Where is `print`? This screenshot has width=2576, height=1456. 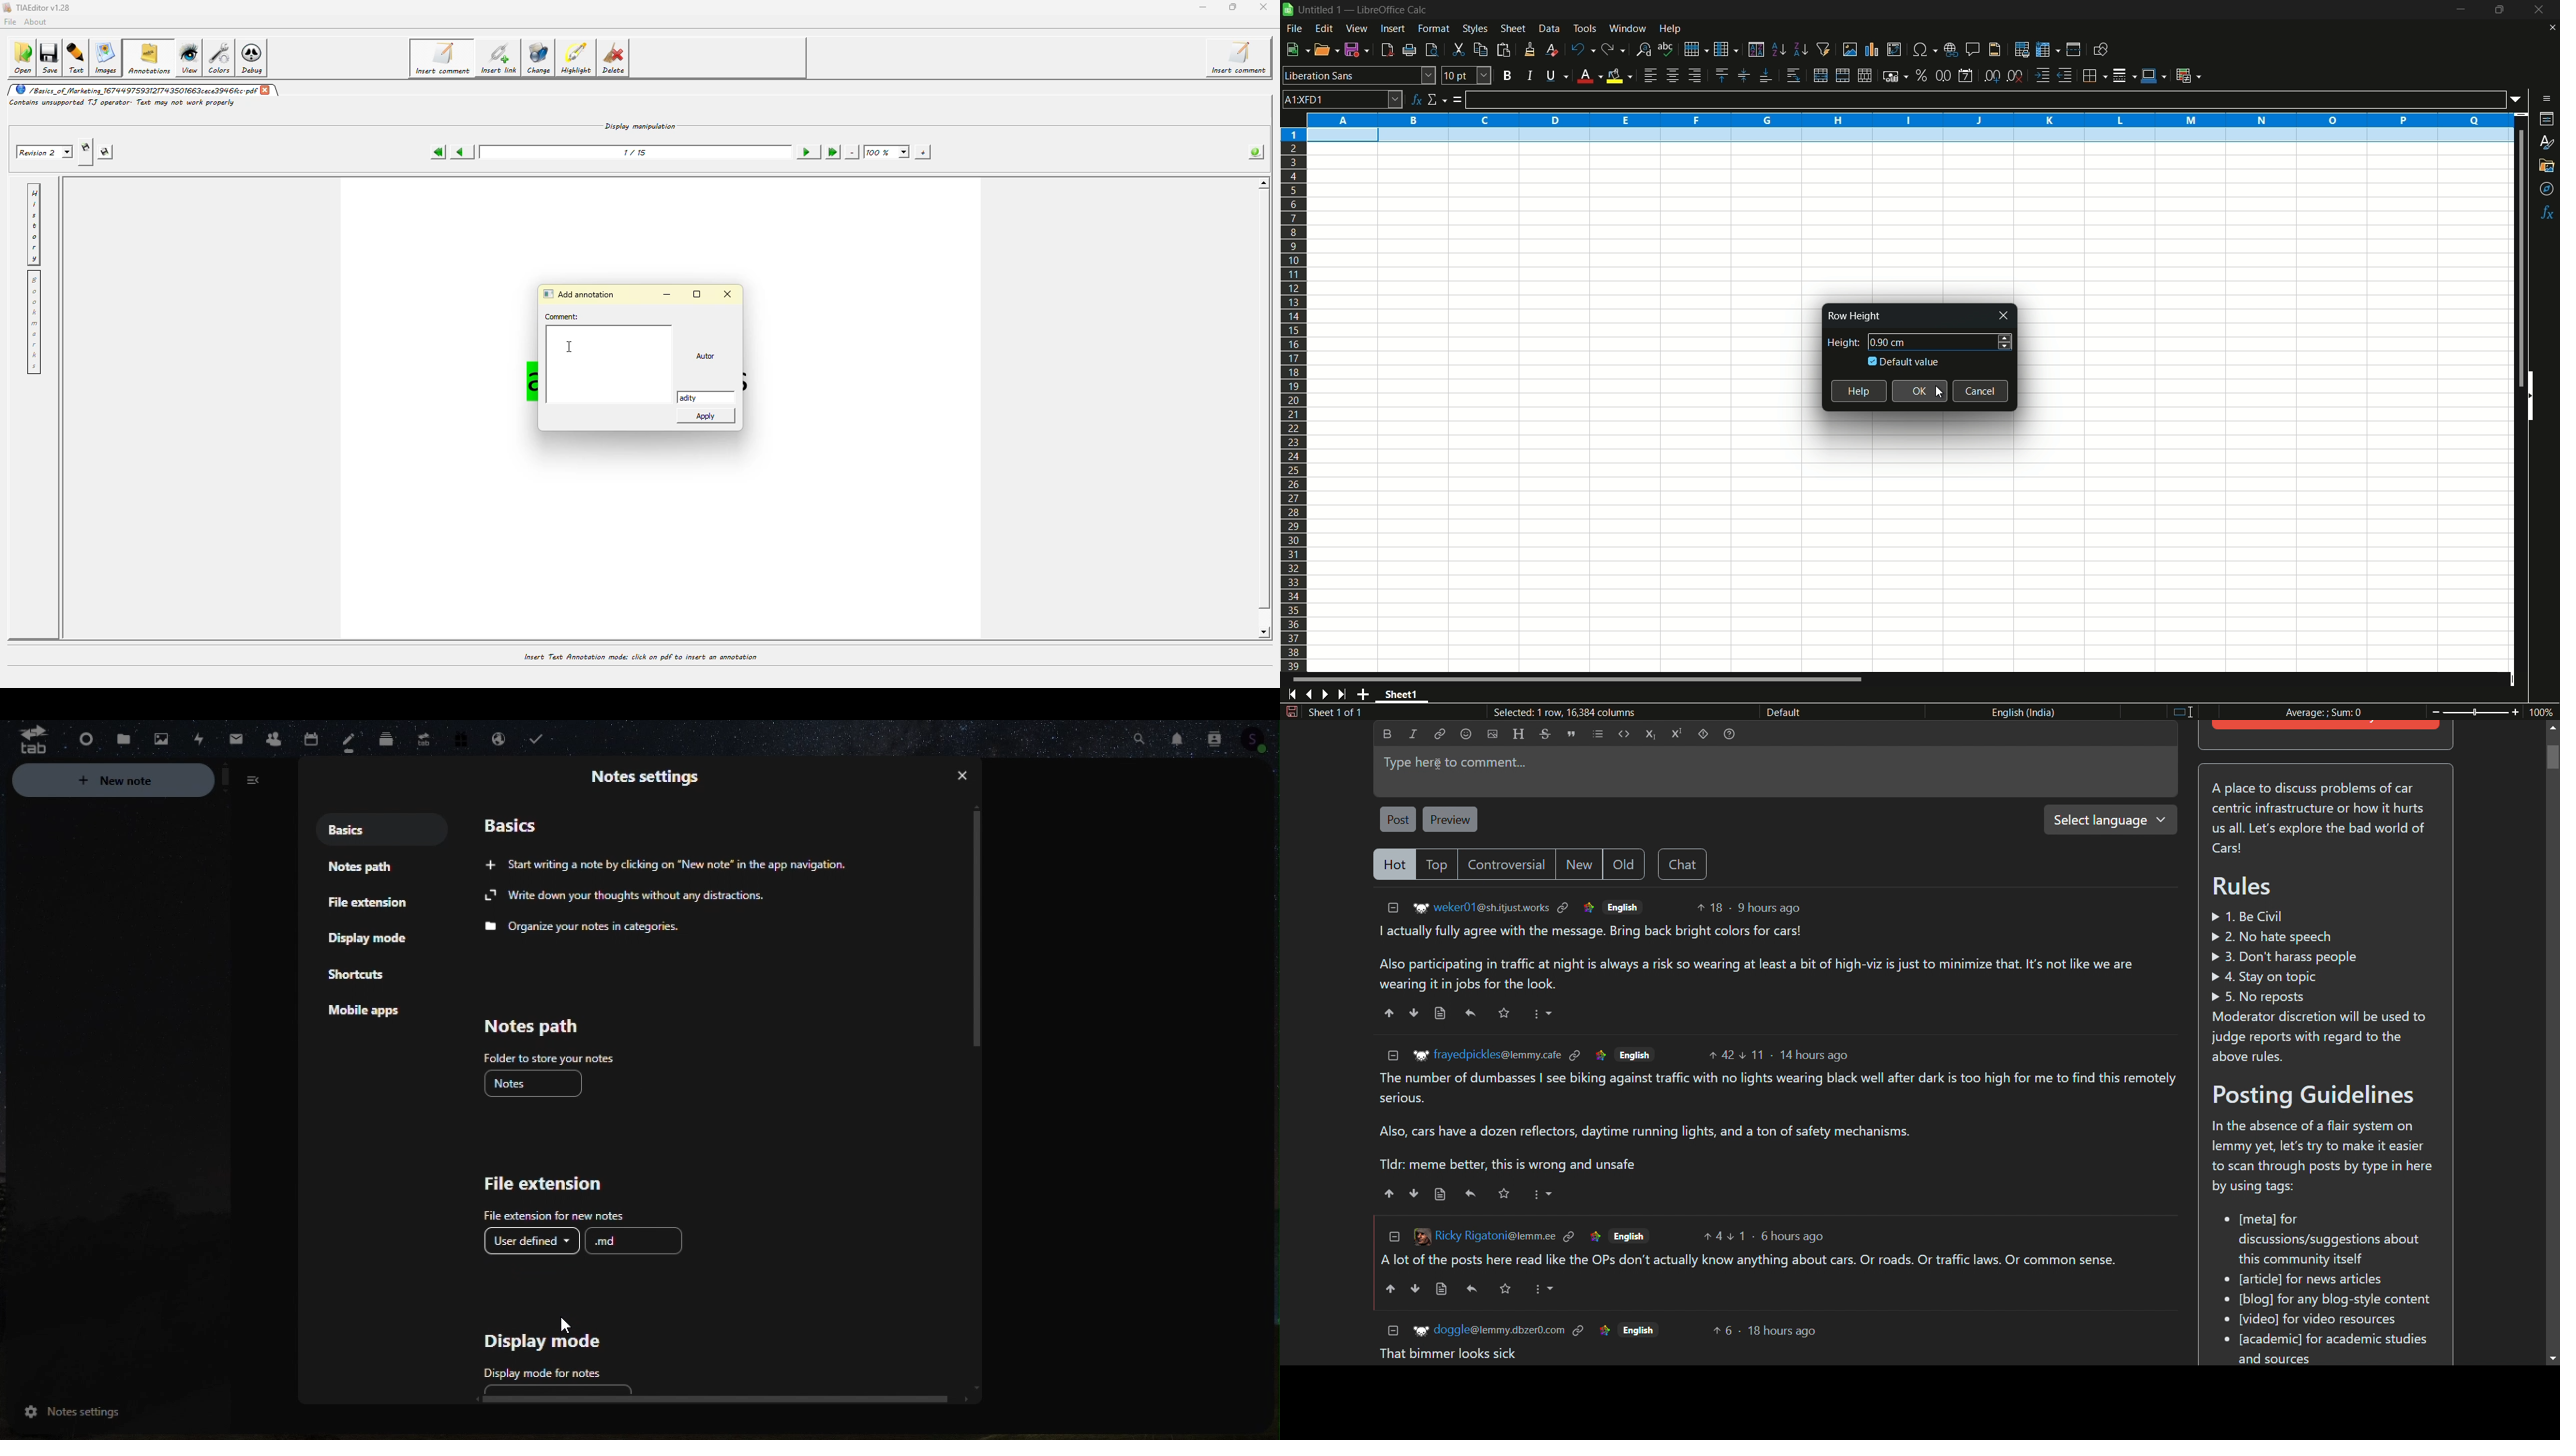
print is located at coordinates (1409, 51).